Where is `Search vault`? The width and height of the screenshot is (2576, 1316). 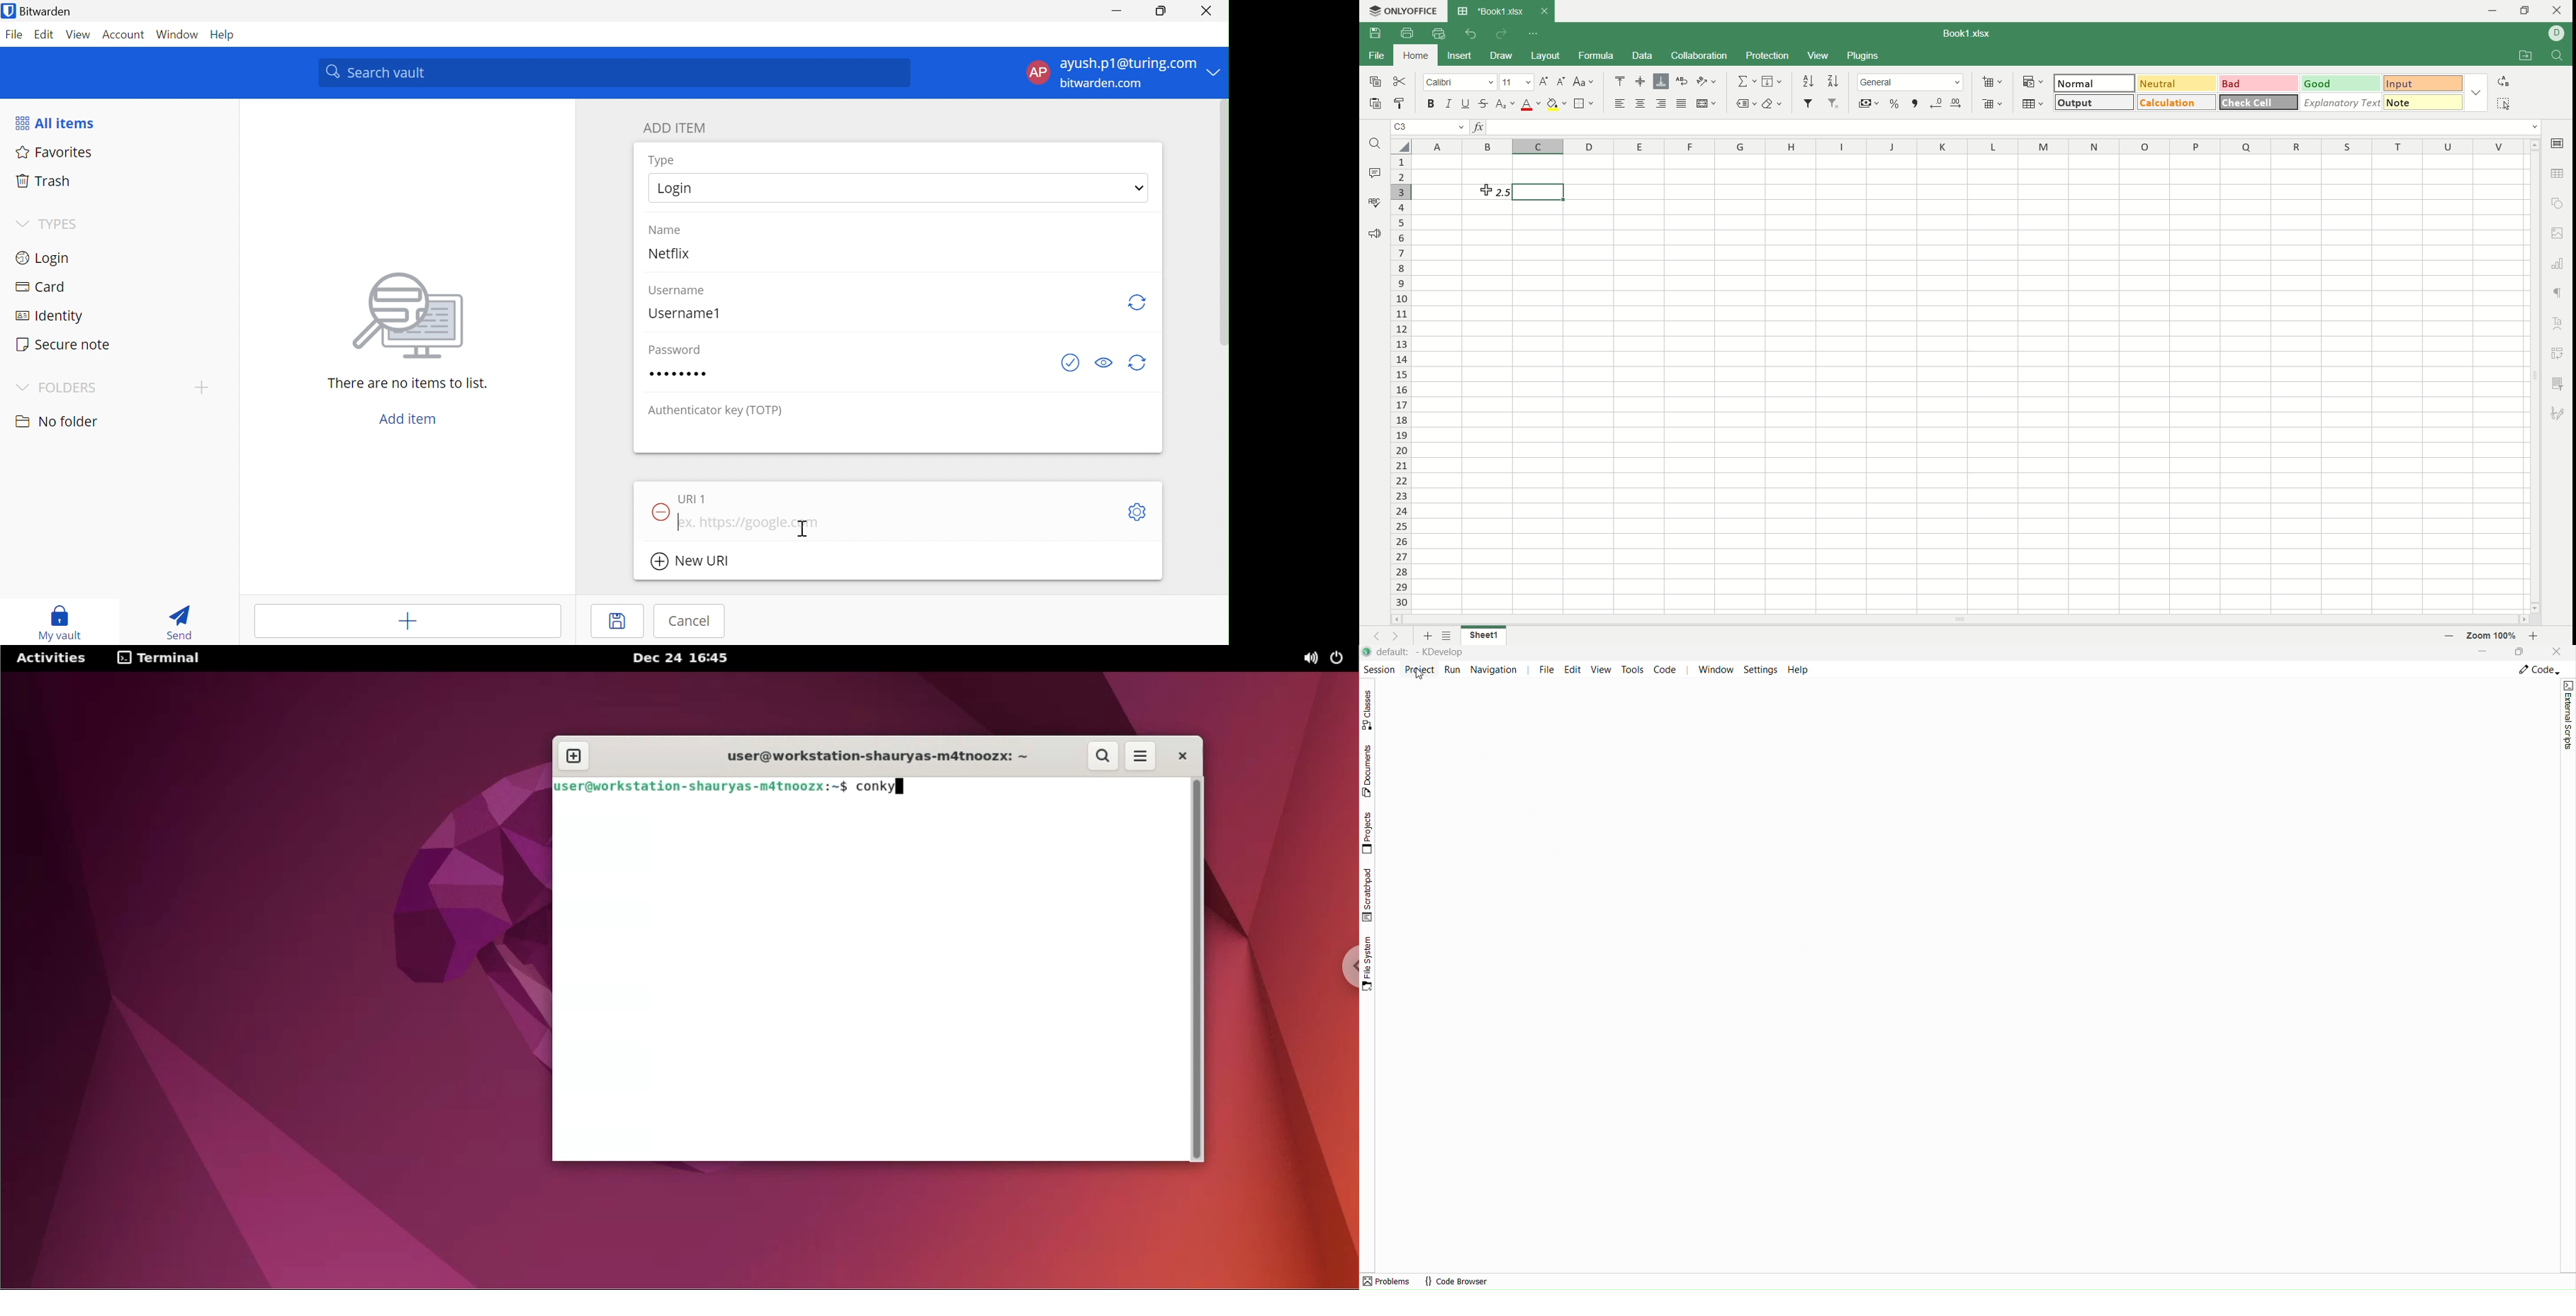
Search vault is located at coordinates (613, 72).